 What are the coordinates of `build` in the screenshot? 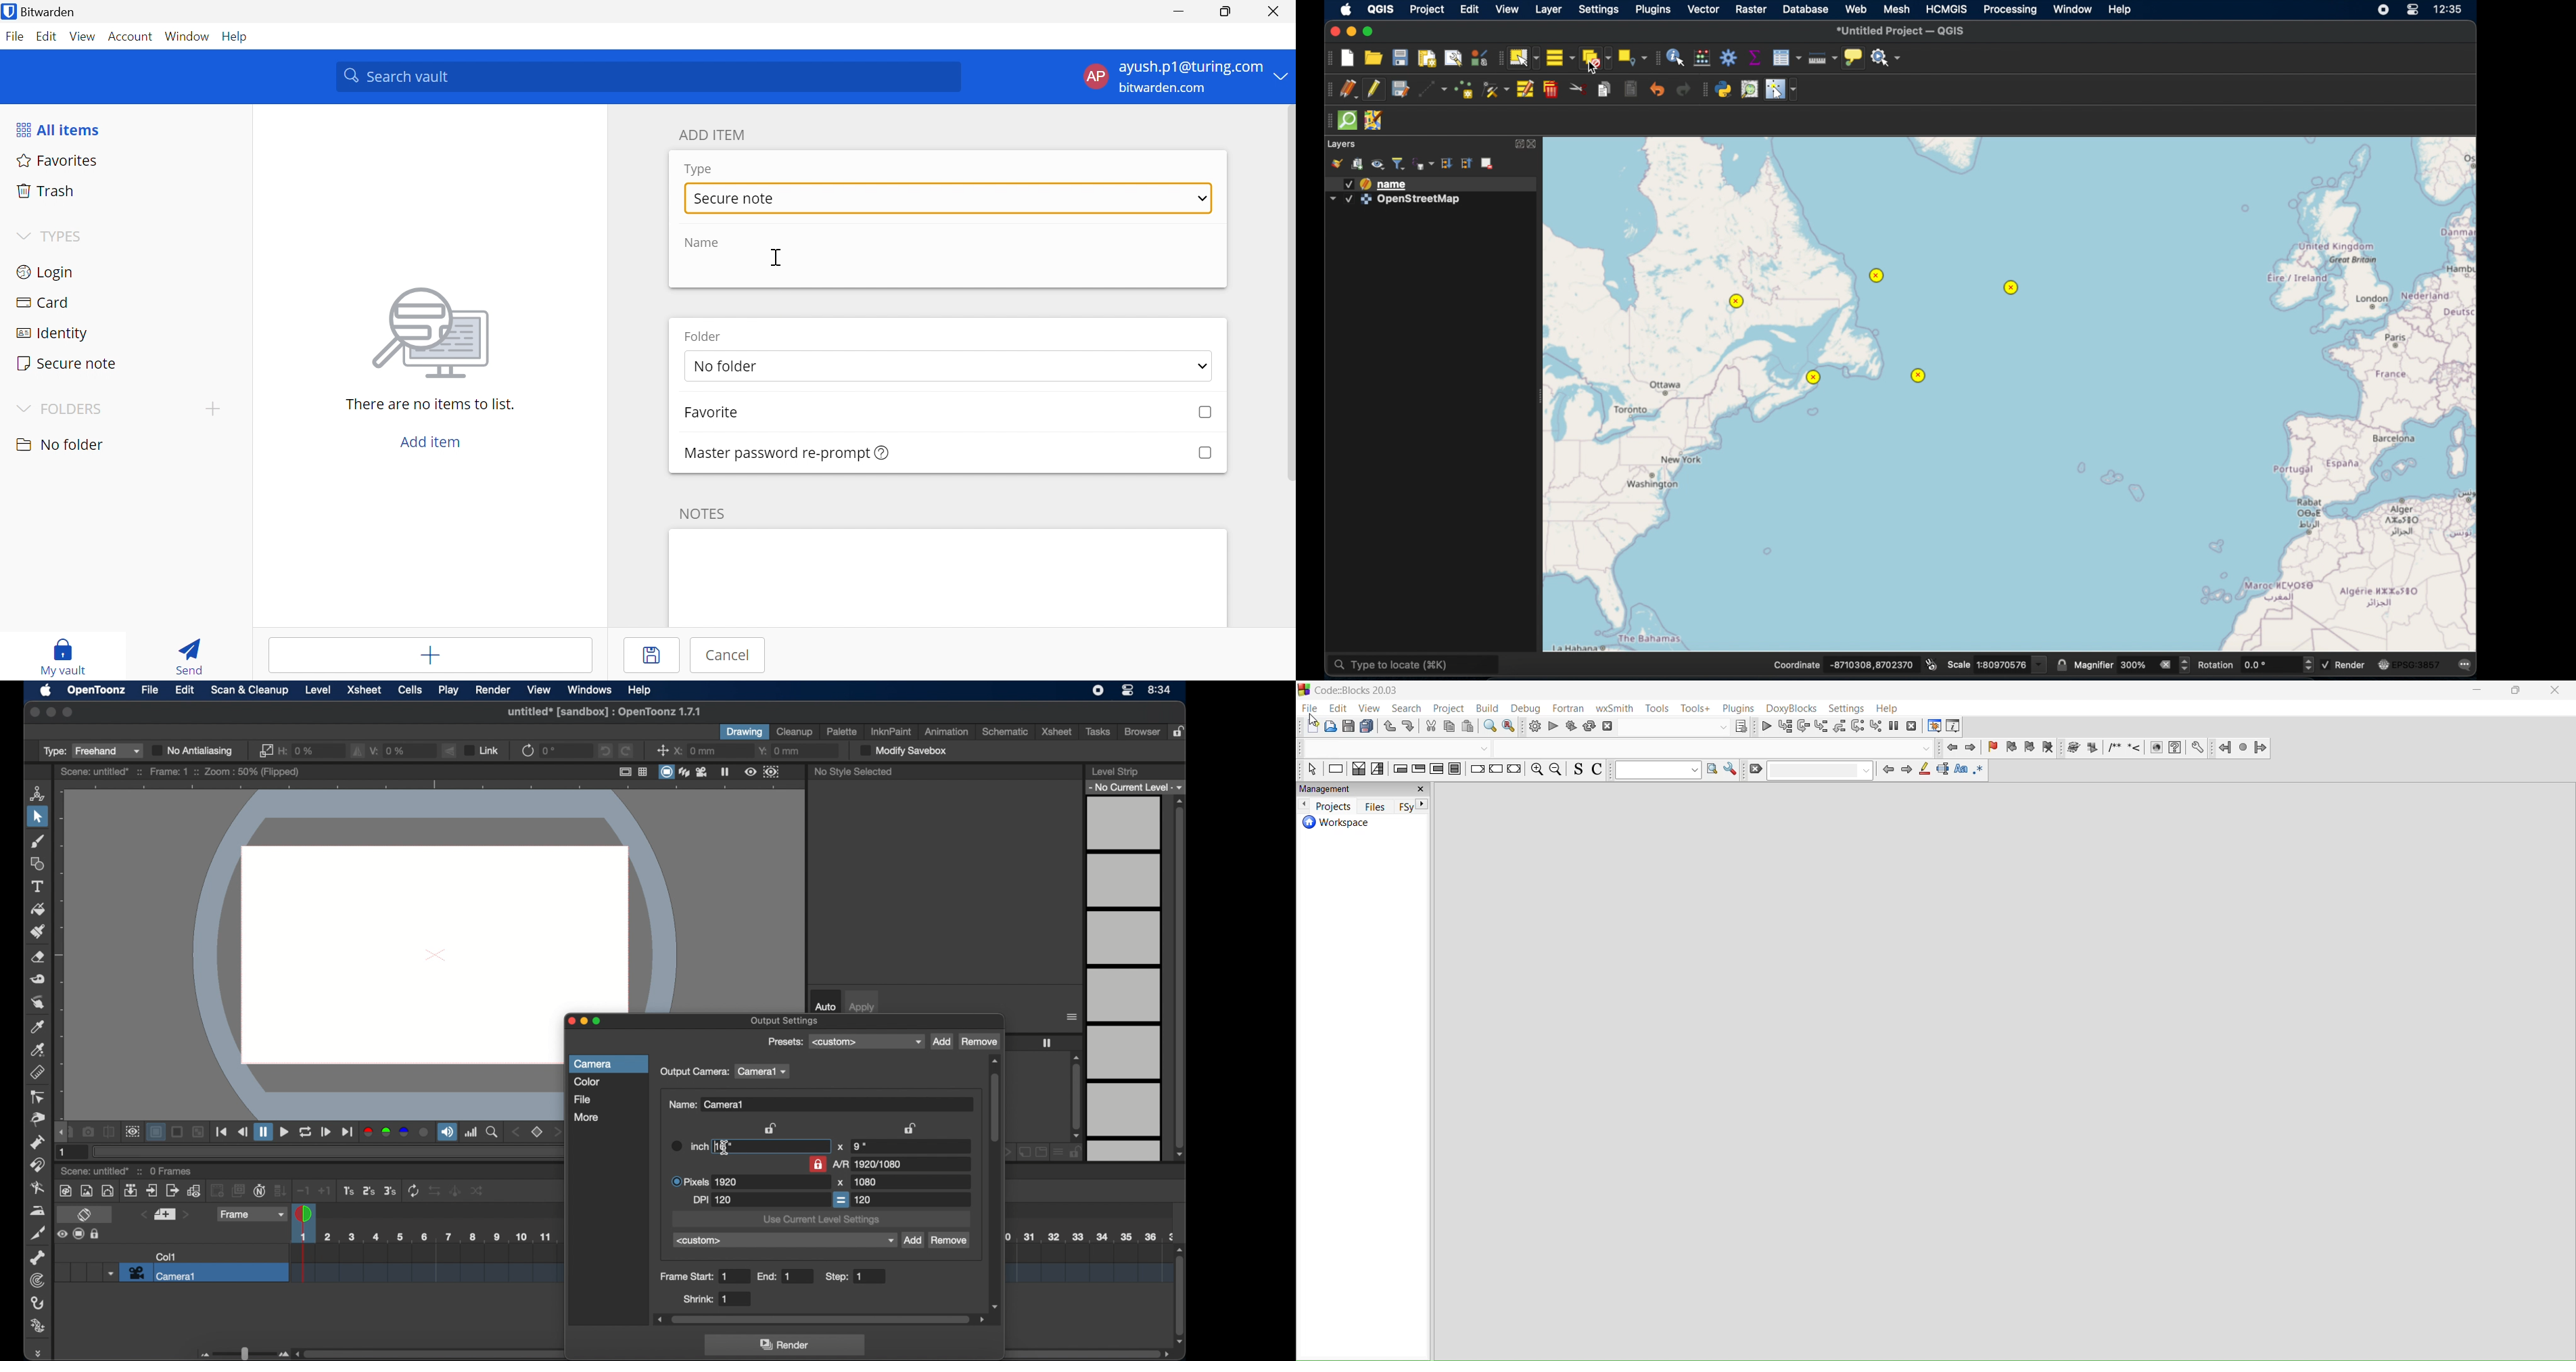 It's located at (1493, 710).